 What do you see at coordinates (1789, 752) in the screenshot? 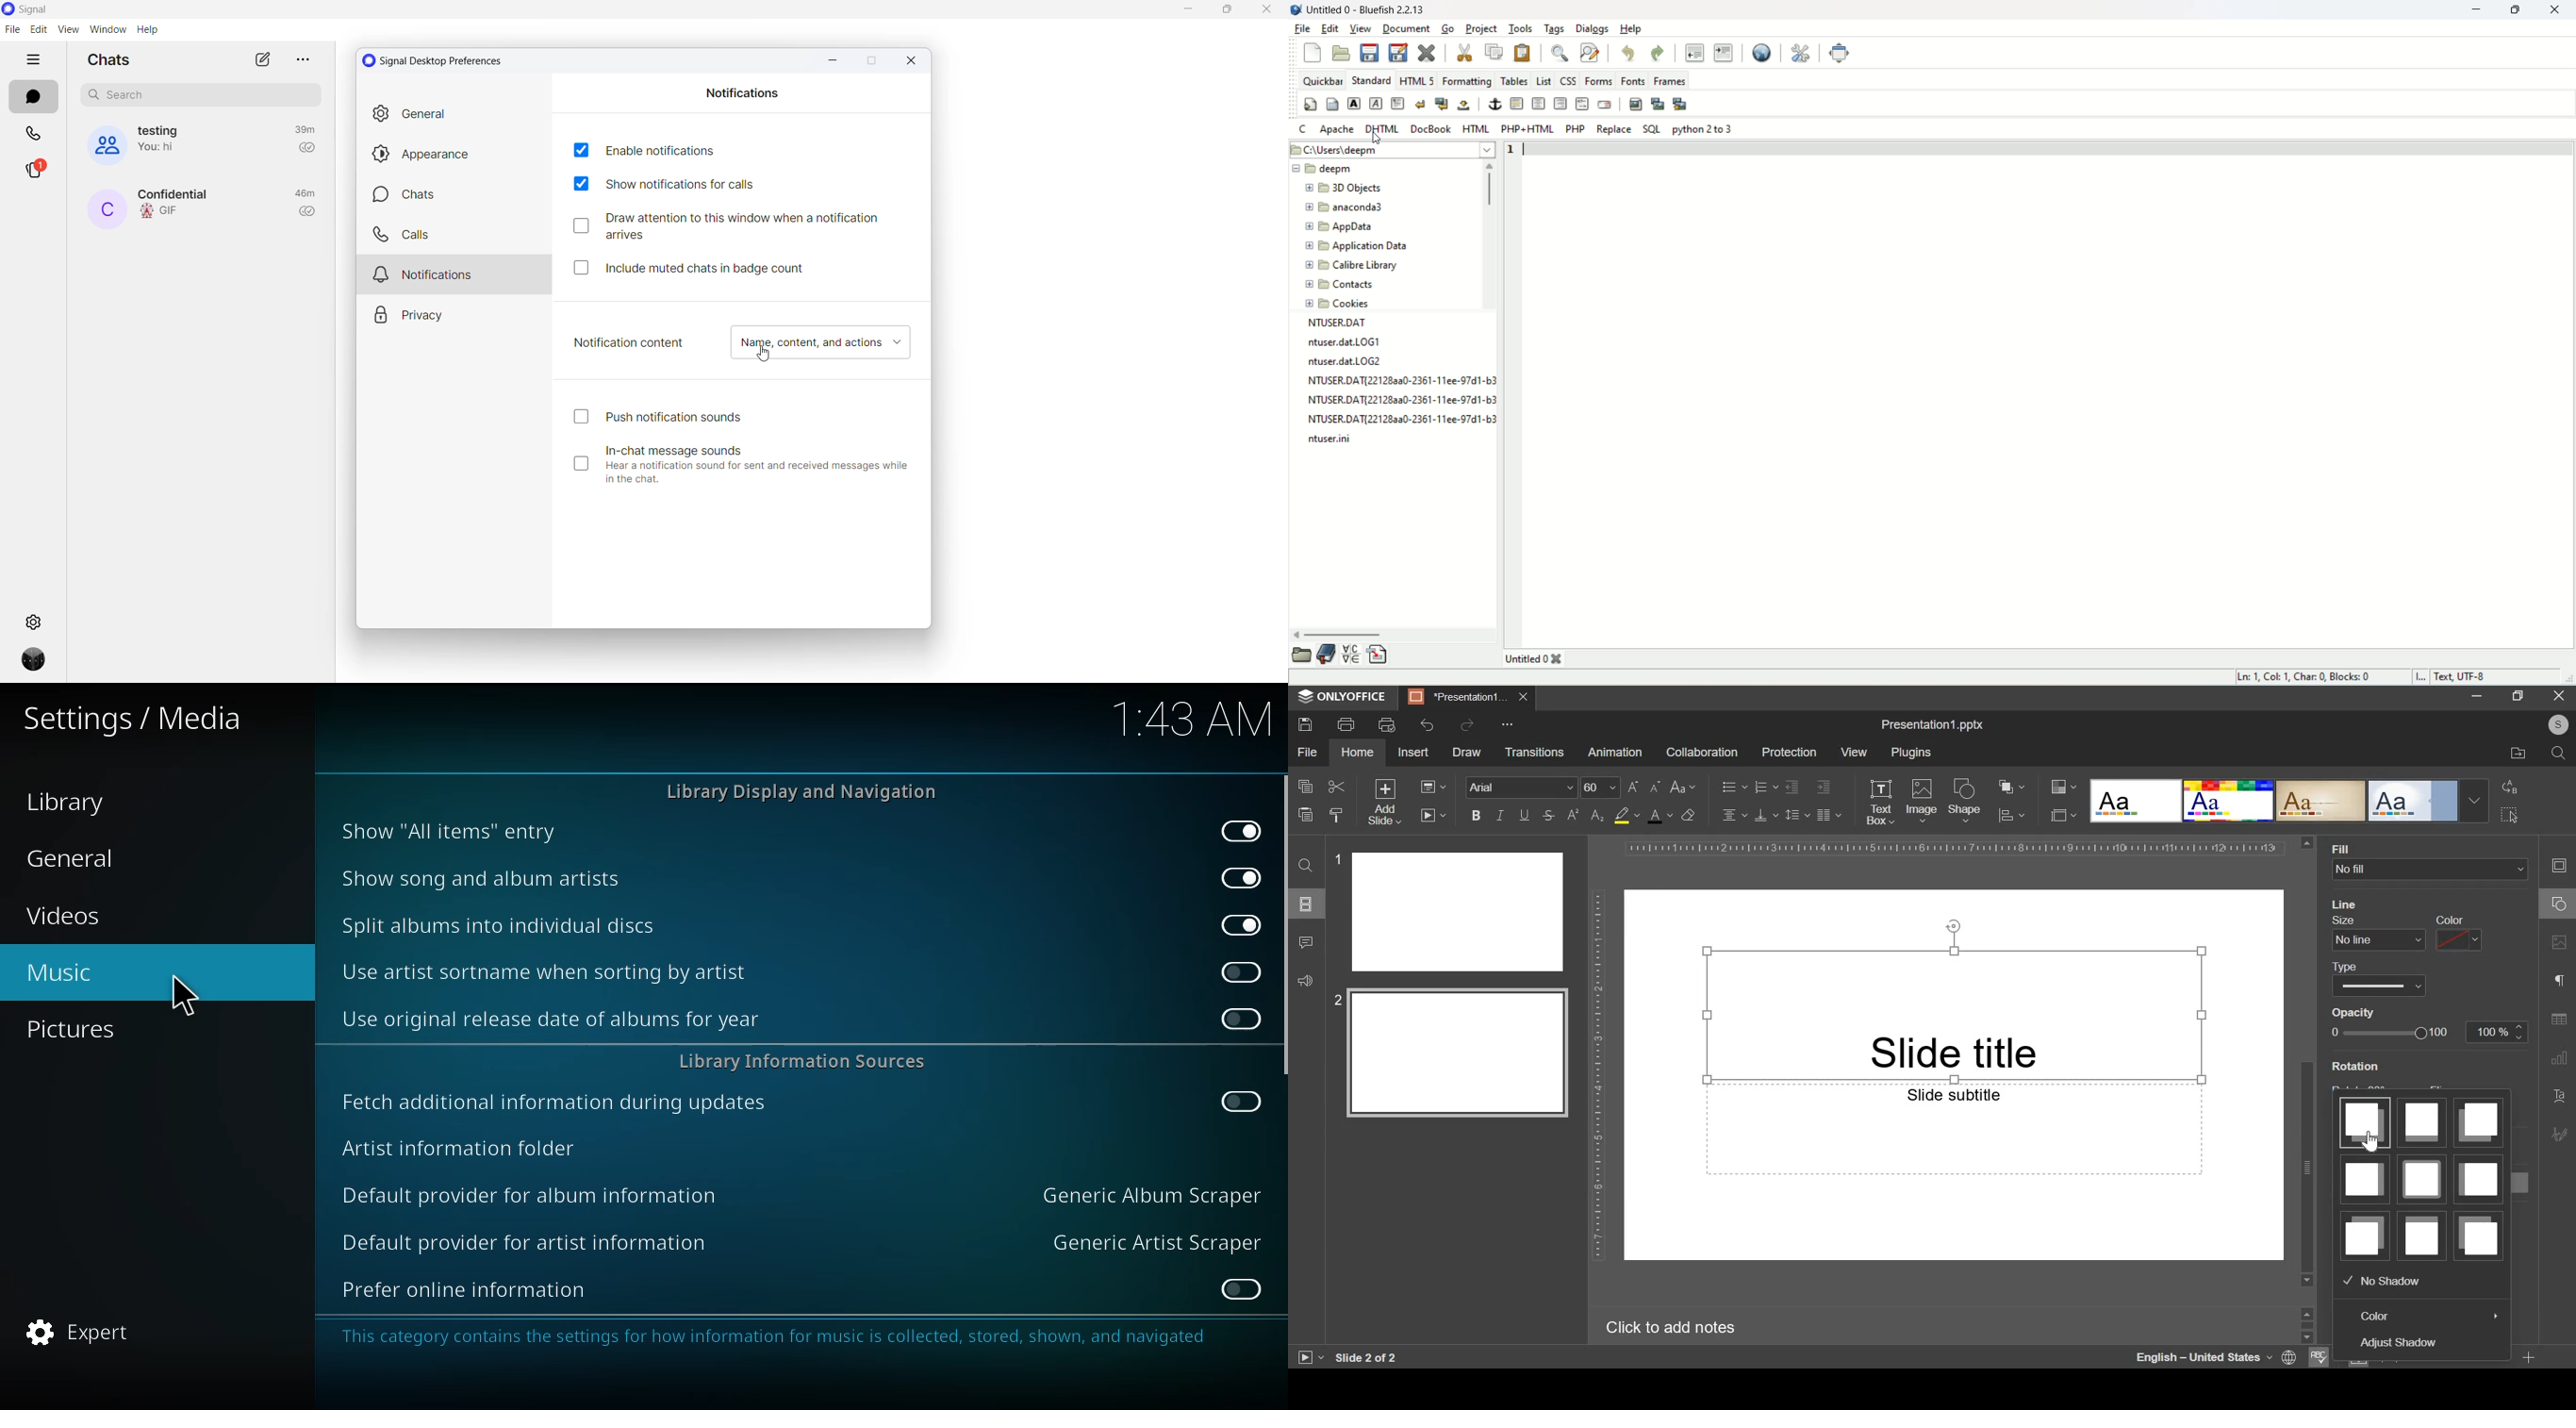
I see `protection` at bounding box center [1789, 752].